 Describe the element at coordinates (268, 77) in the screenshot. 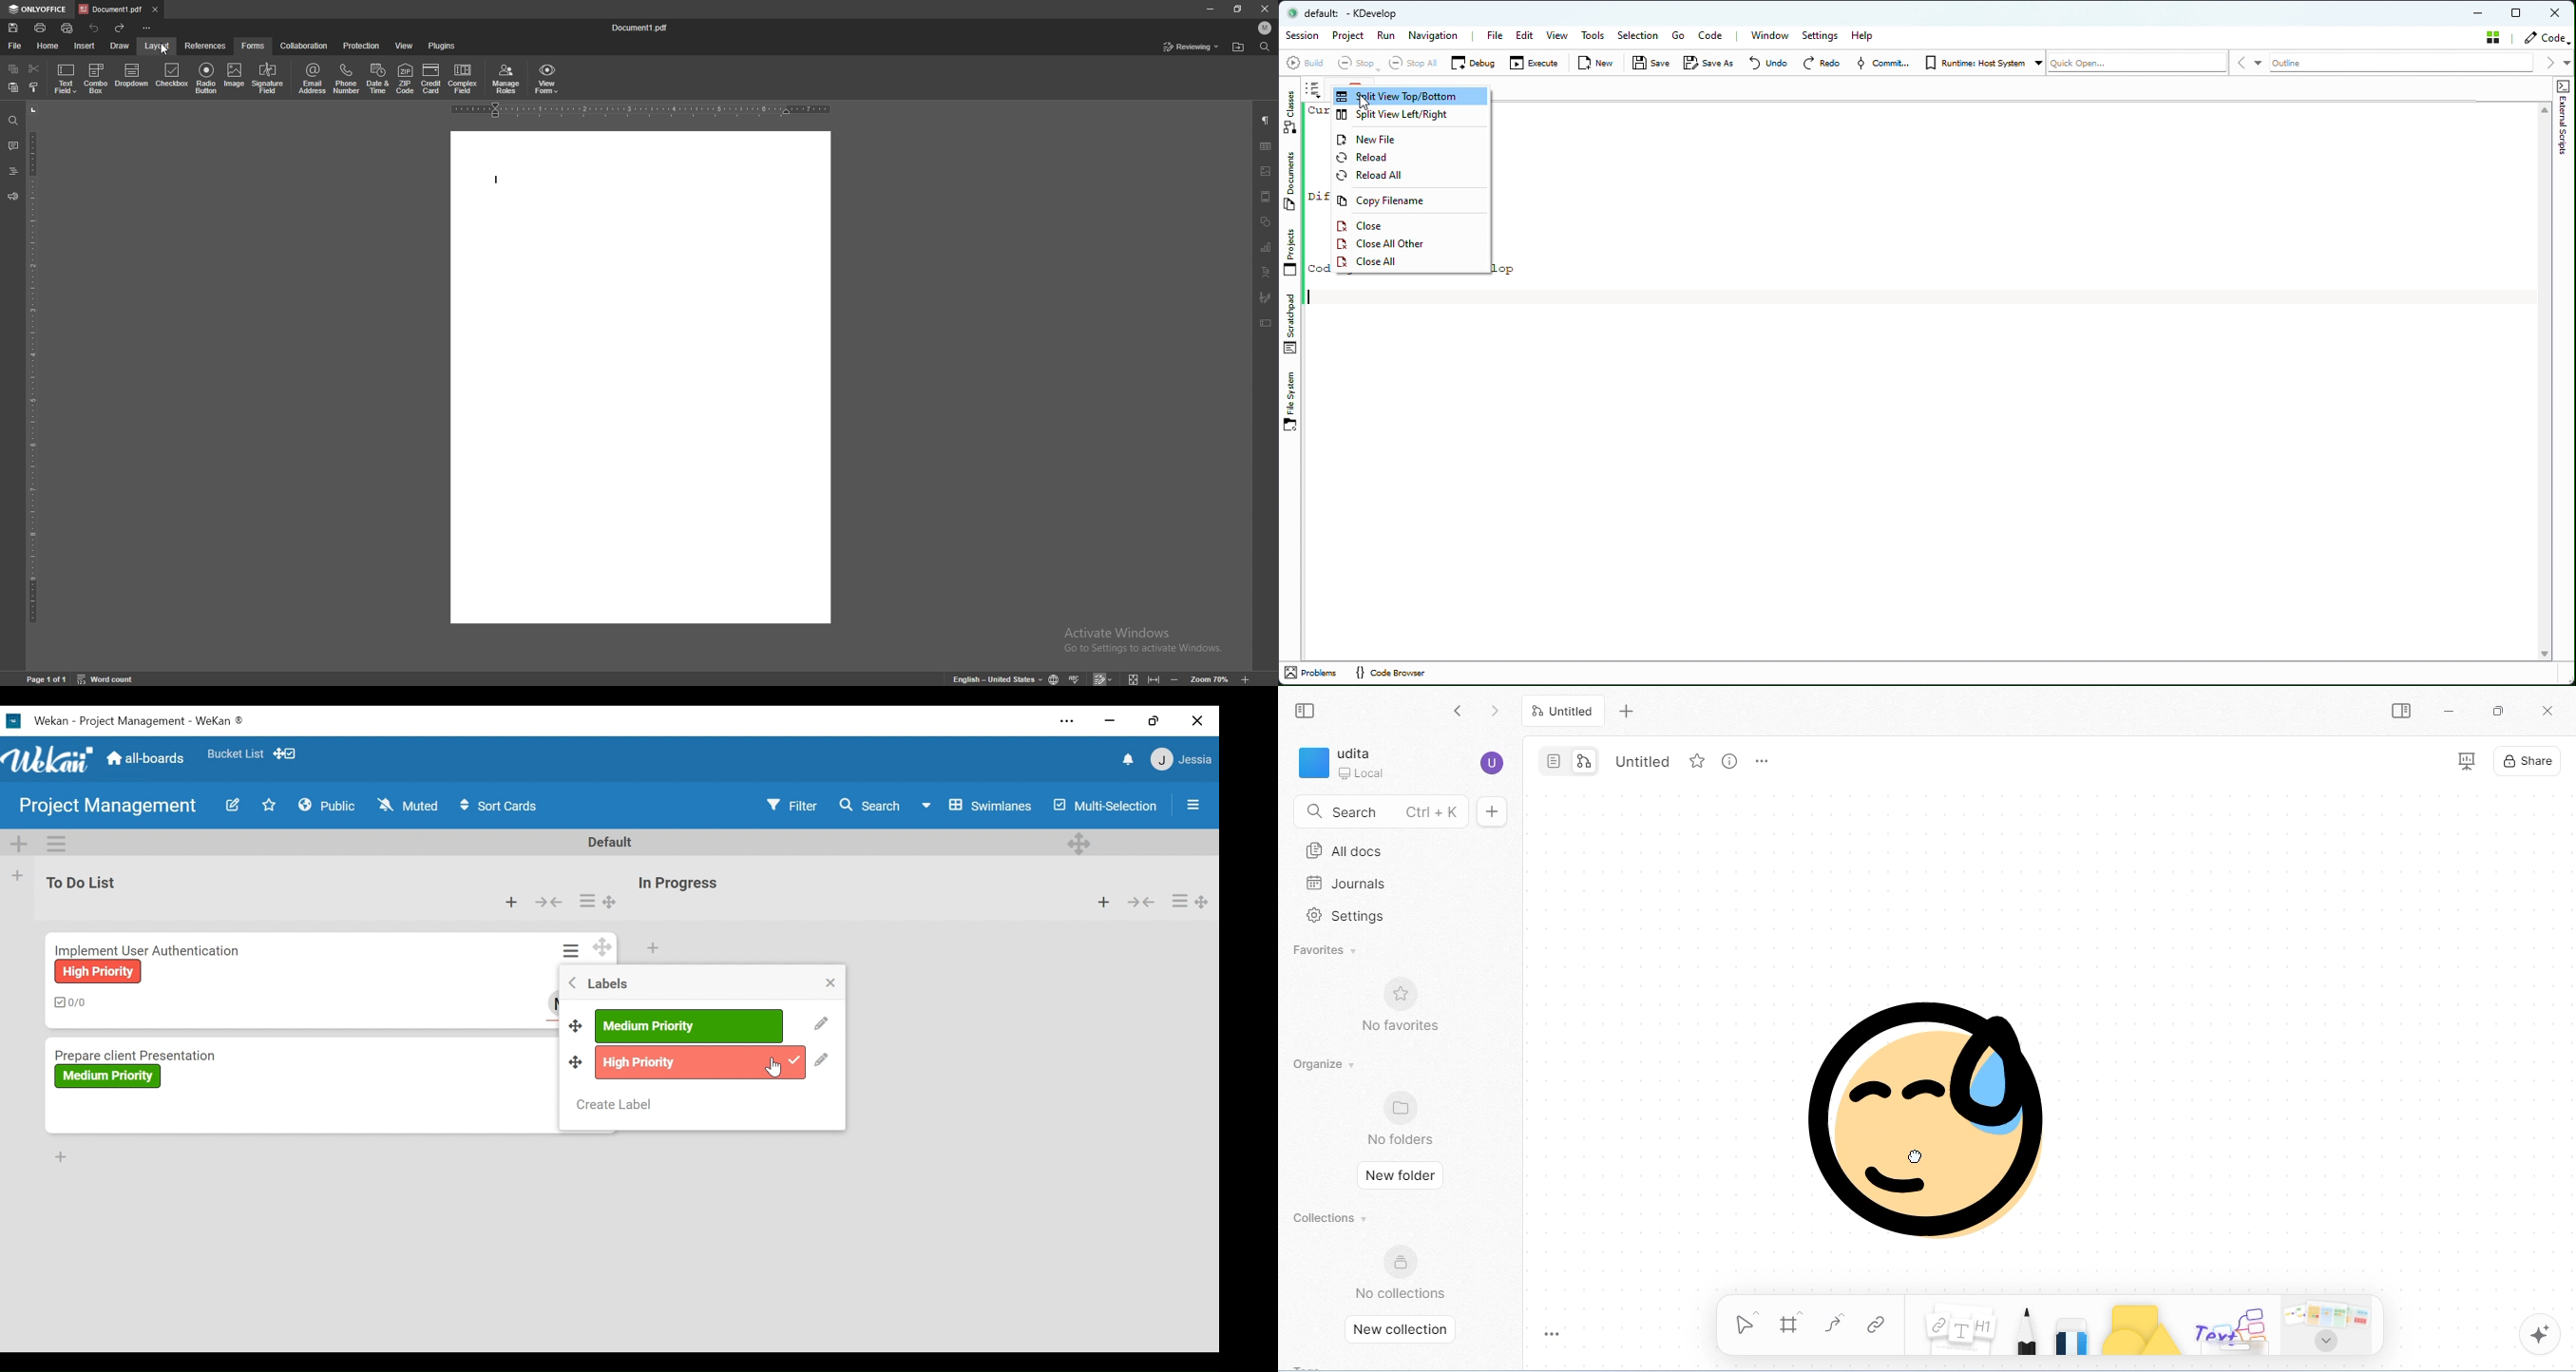

I see `signature field` at that location.